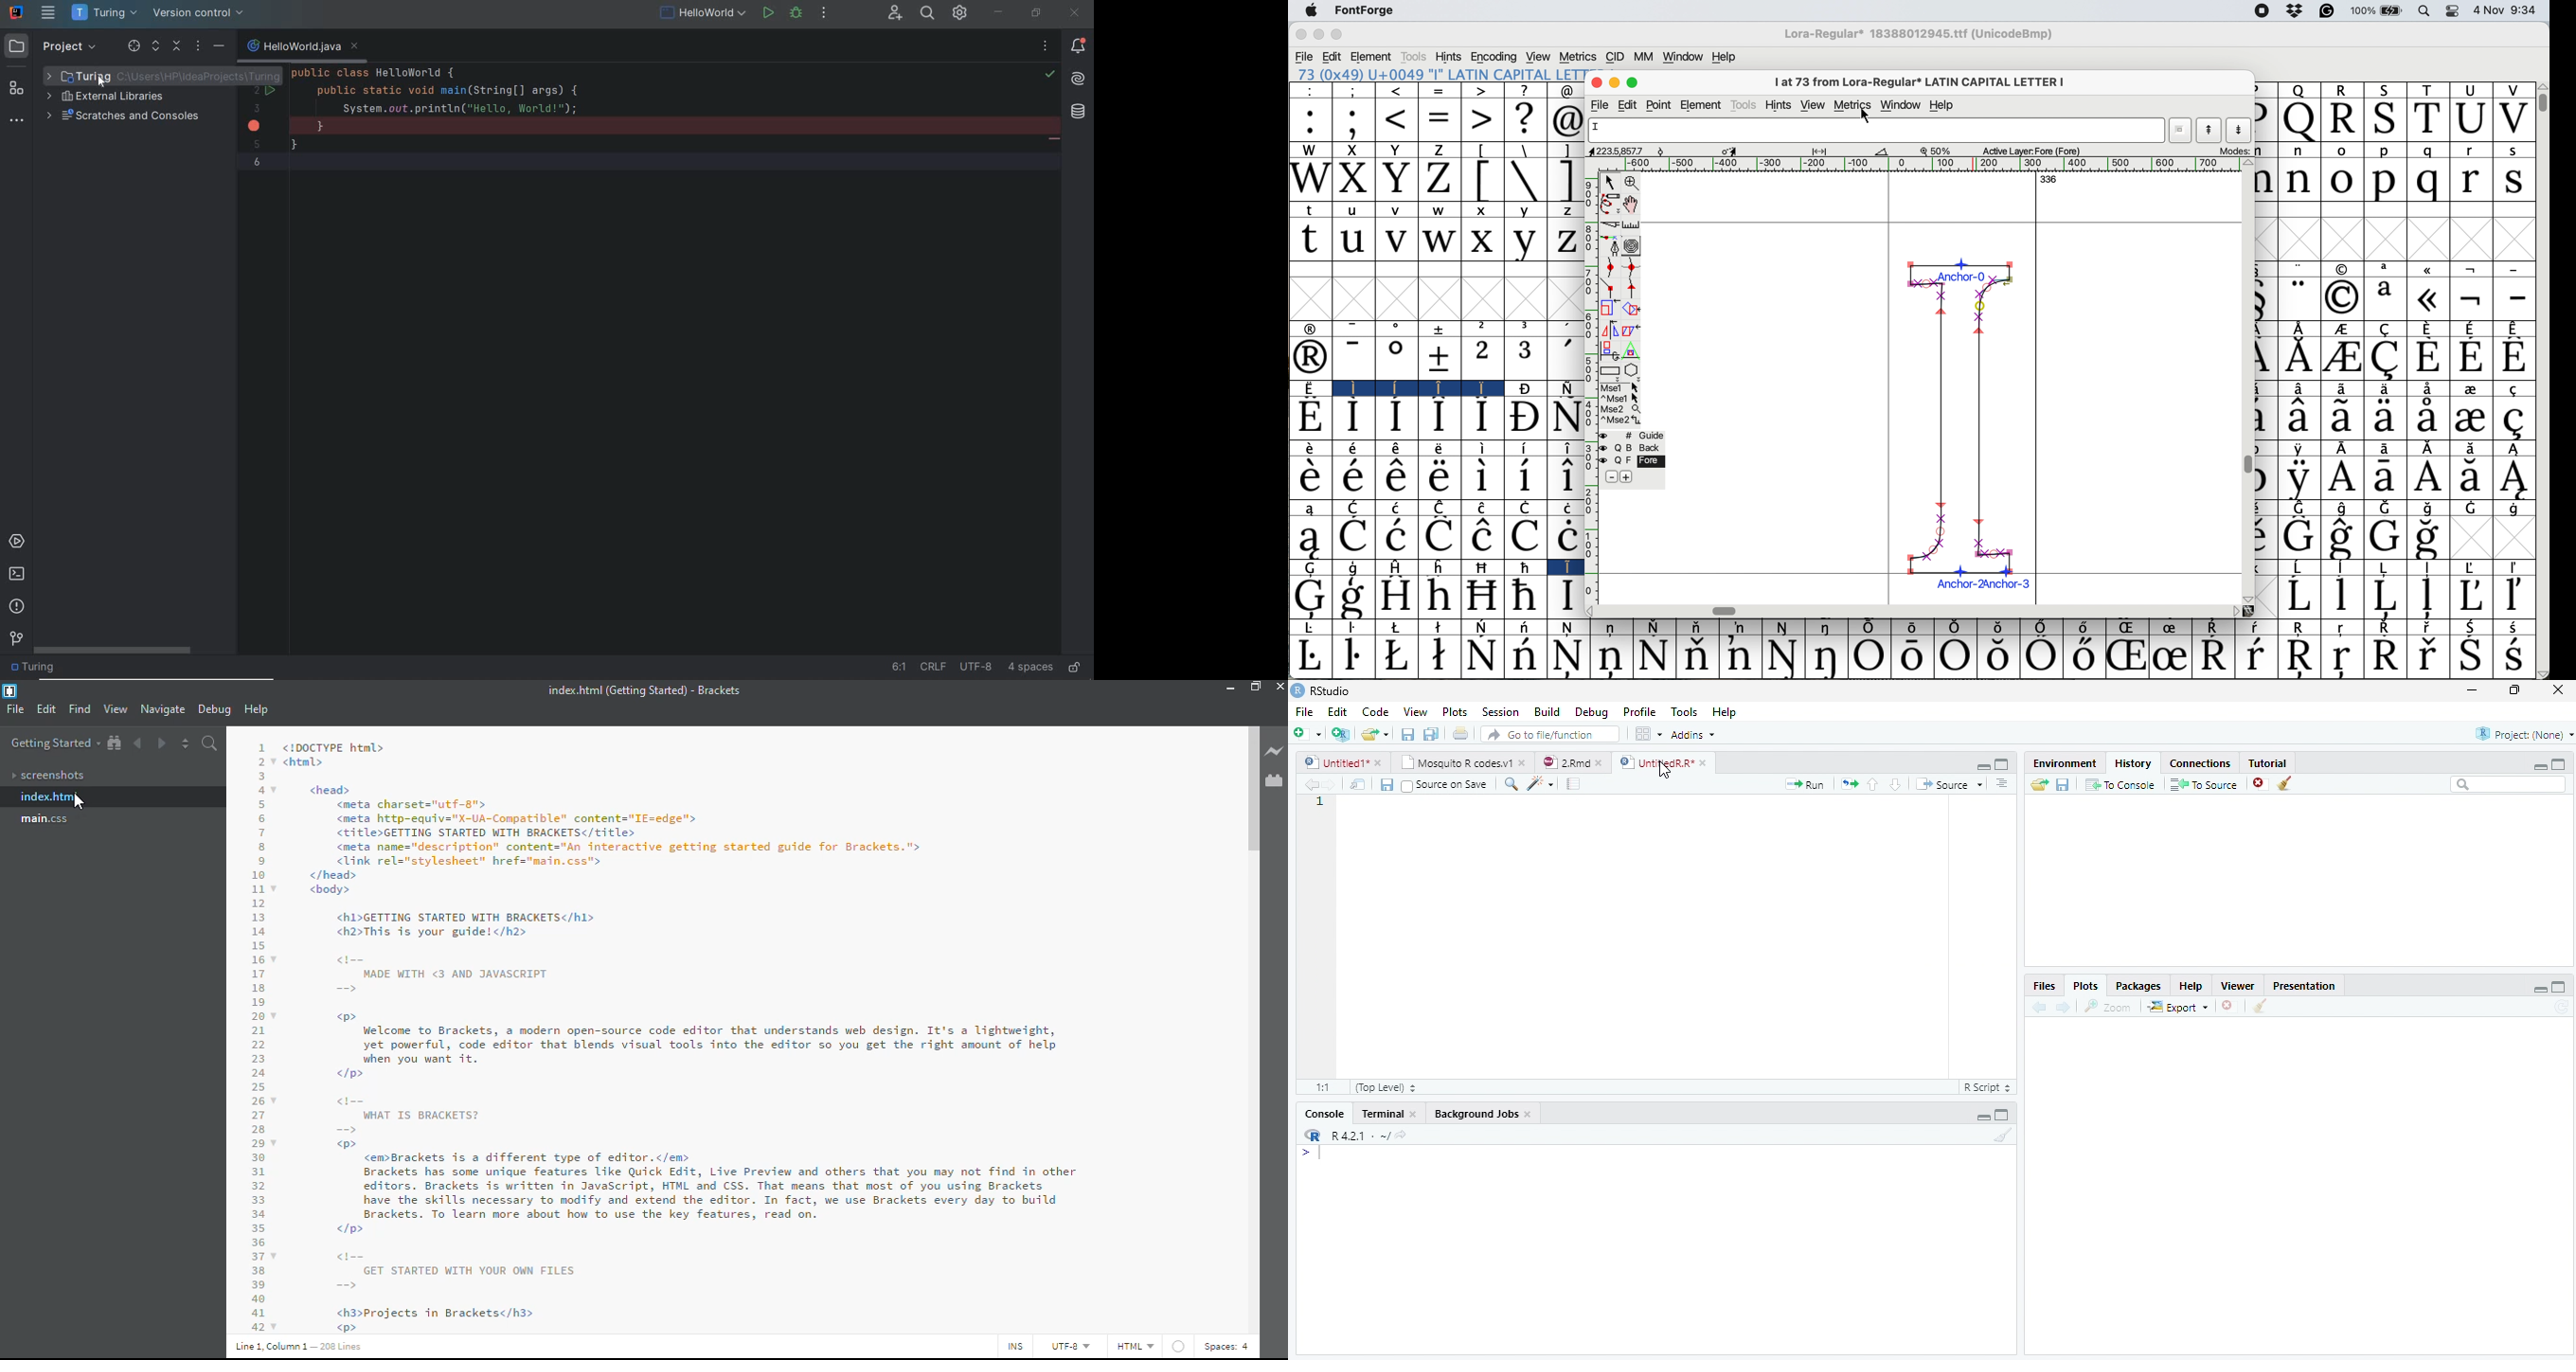  Describe the element at coordinates (2001, 1136) in the screenshot. I see `Clear Console` at that location.